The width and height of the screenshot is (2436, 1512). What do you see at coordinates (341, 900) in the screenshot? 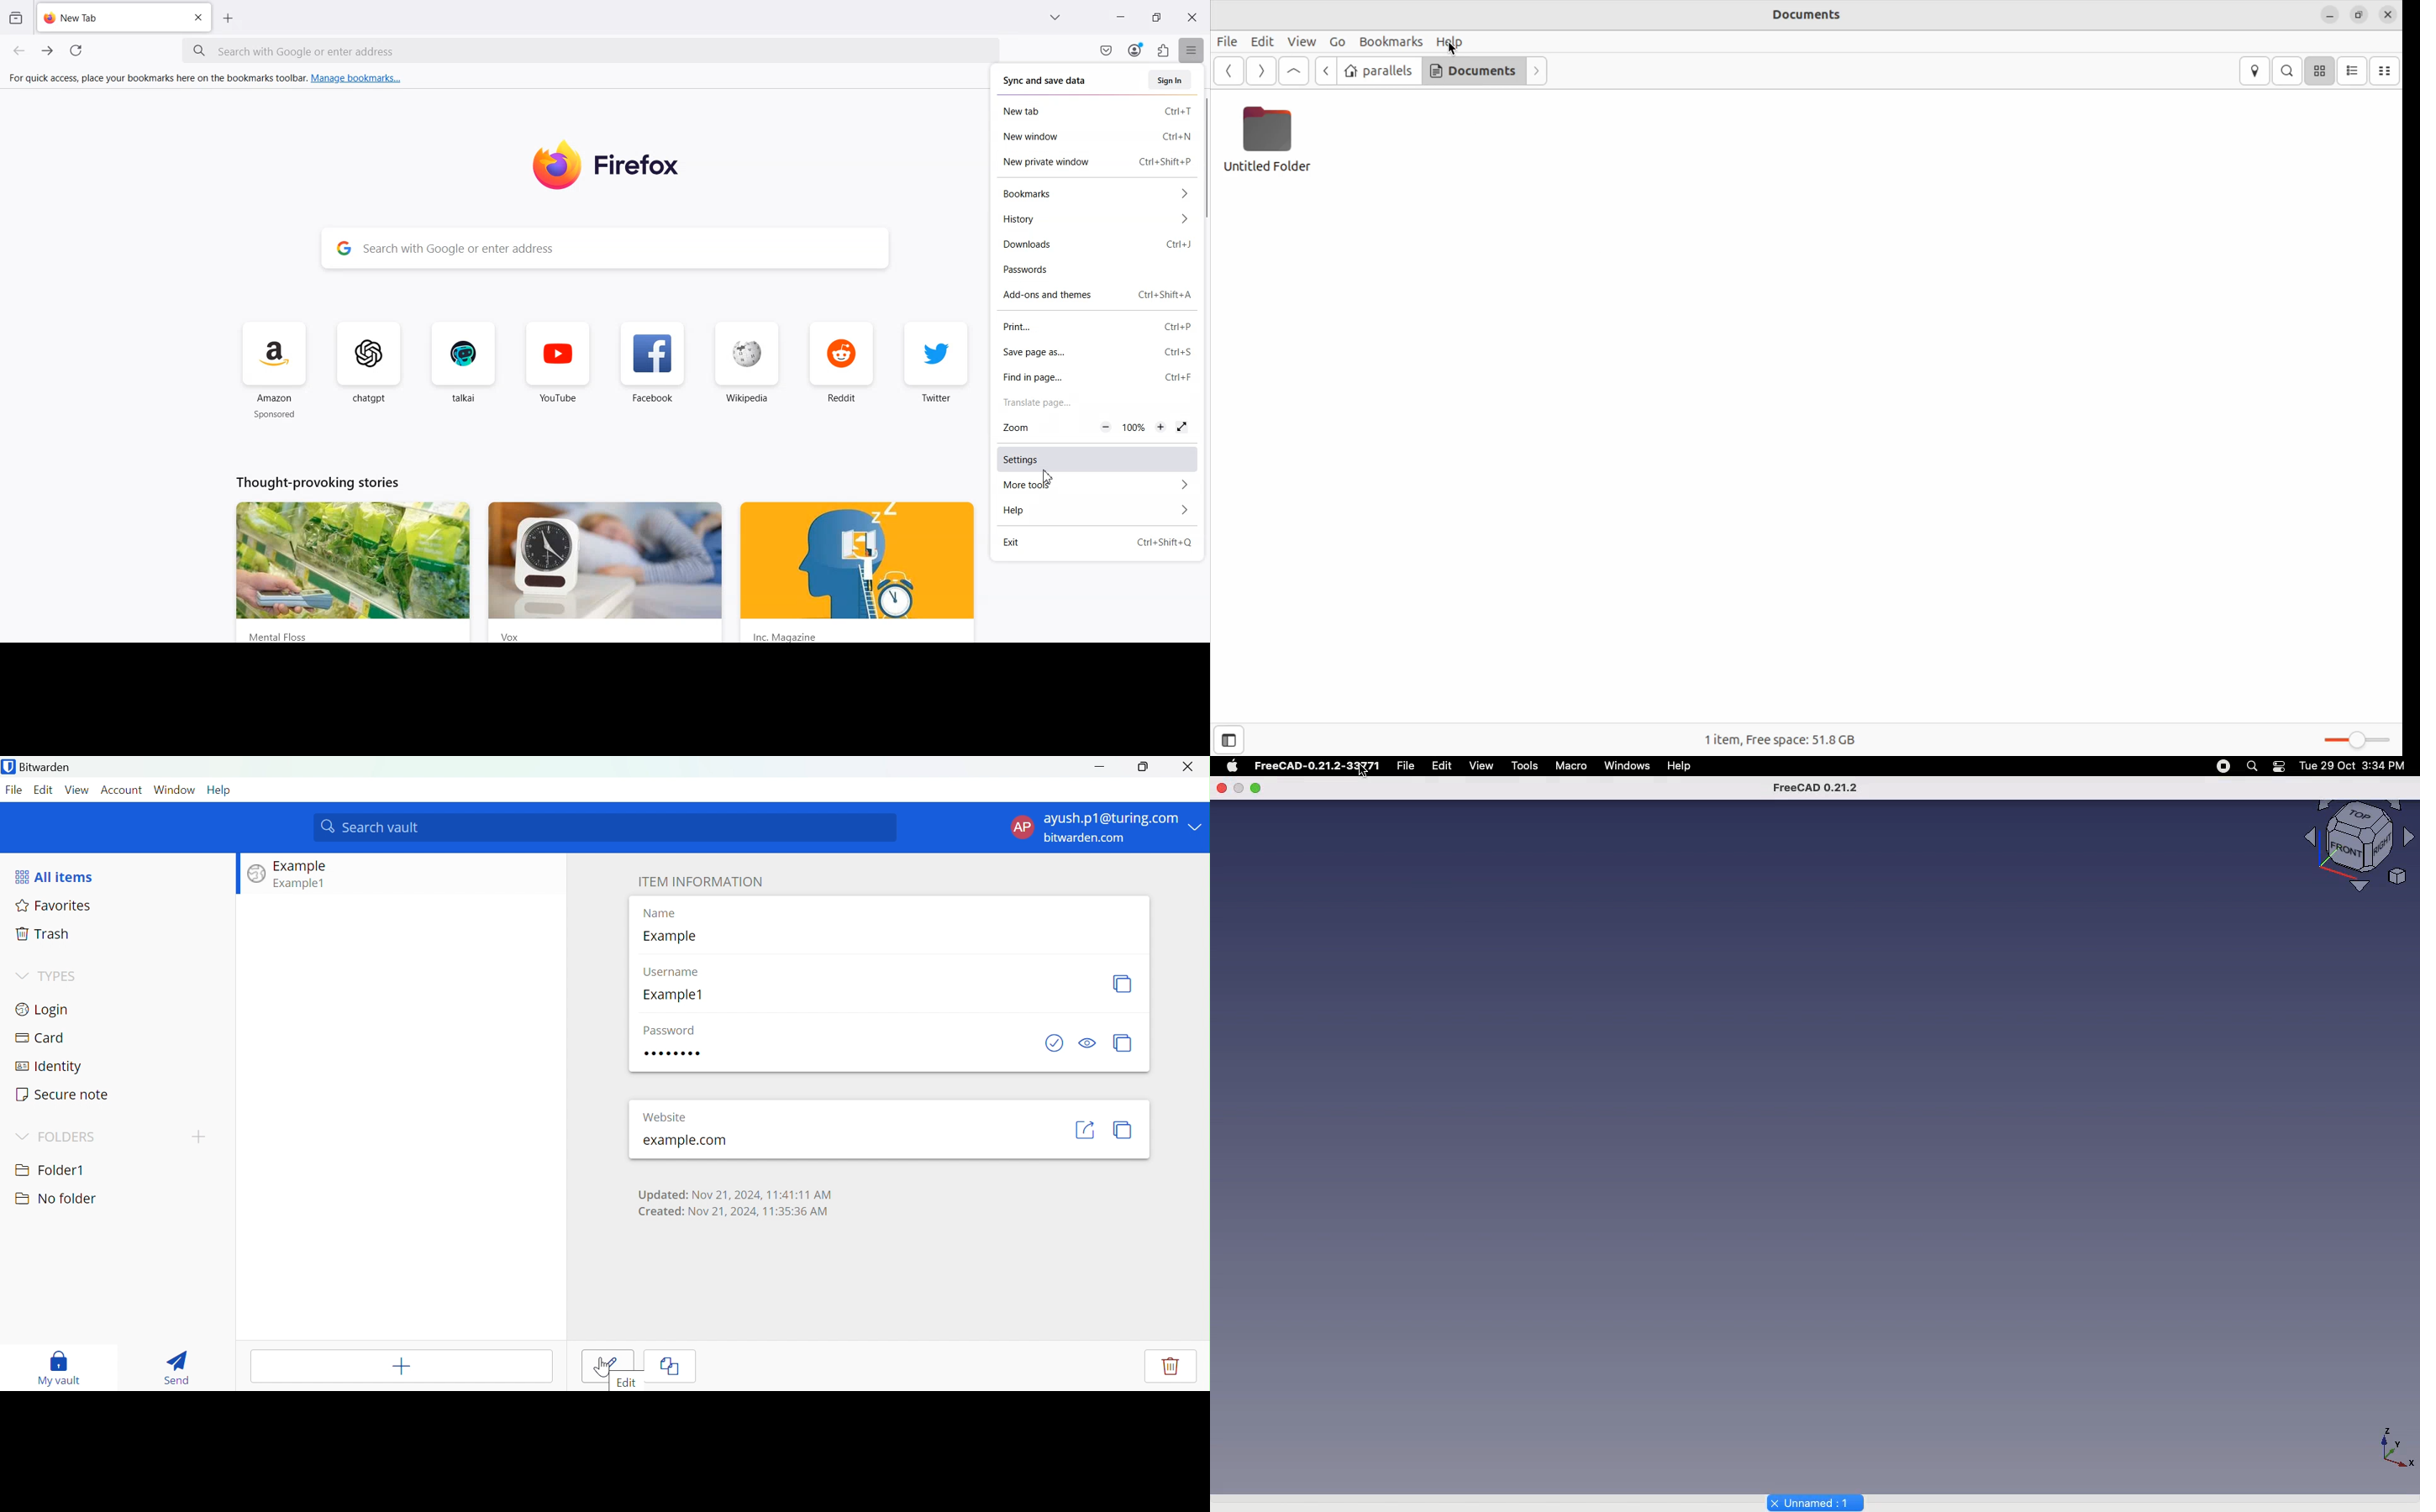
I see `View item` at bounding box center [341, 900].